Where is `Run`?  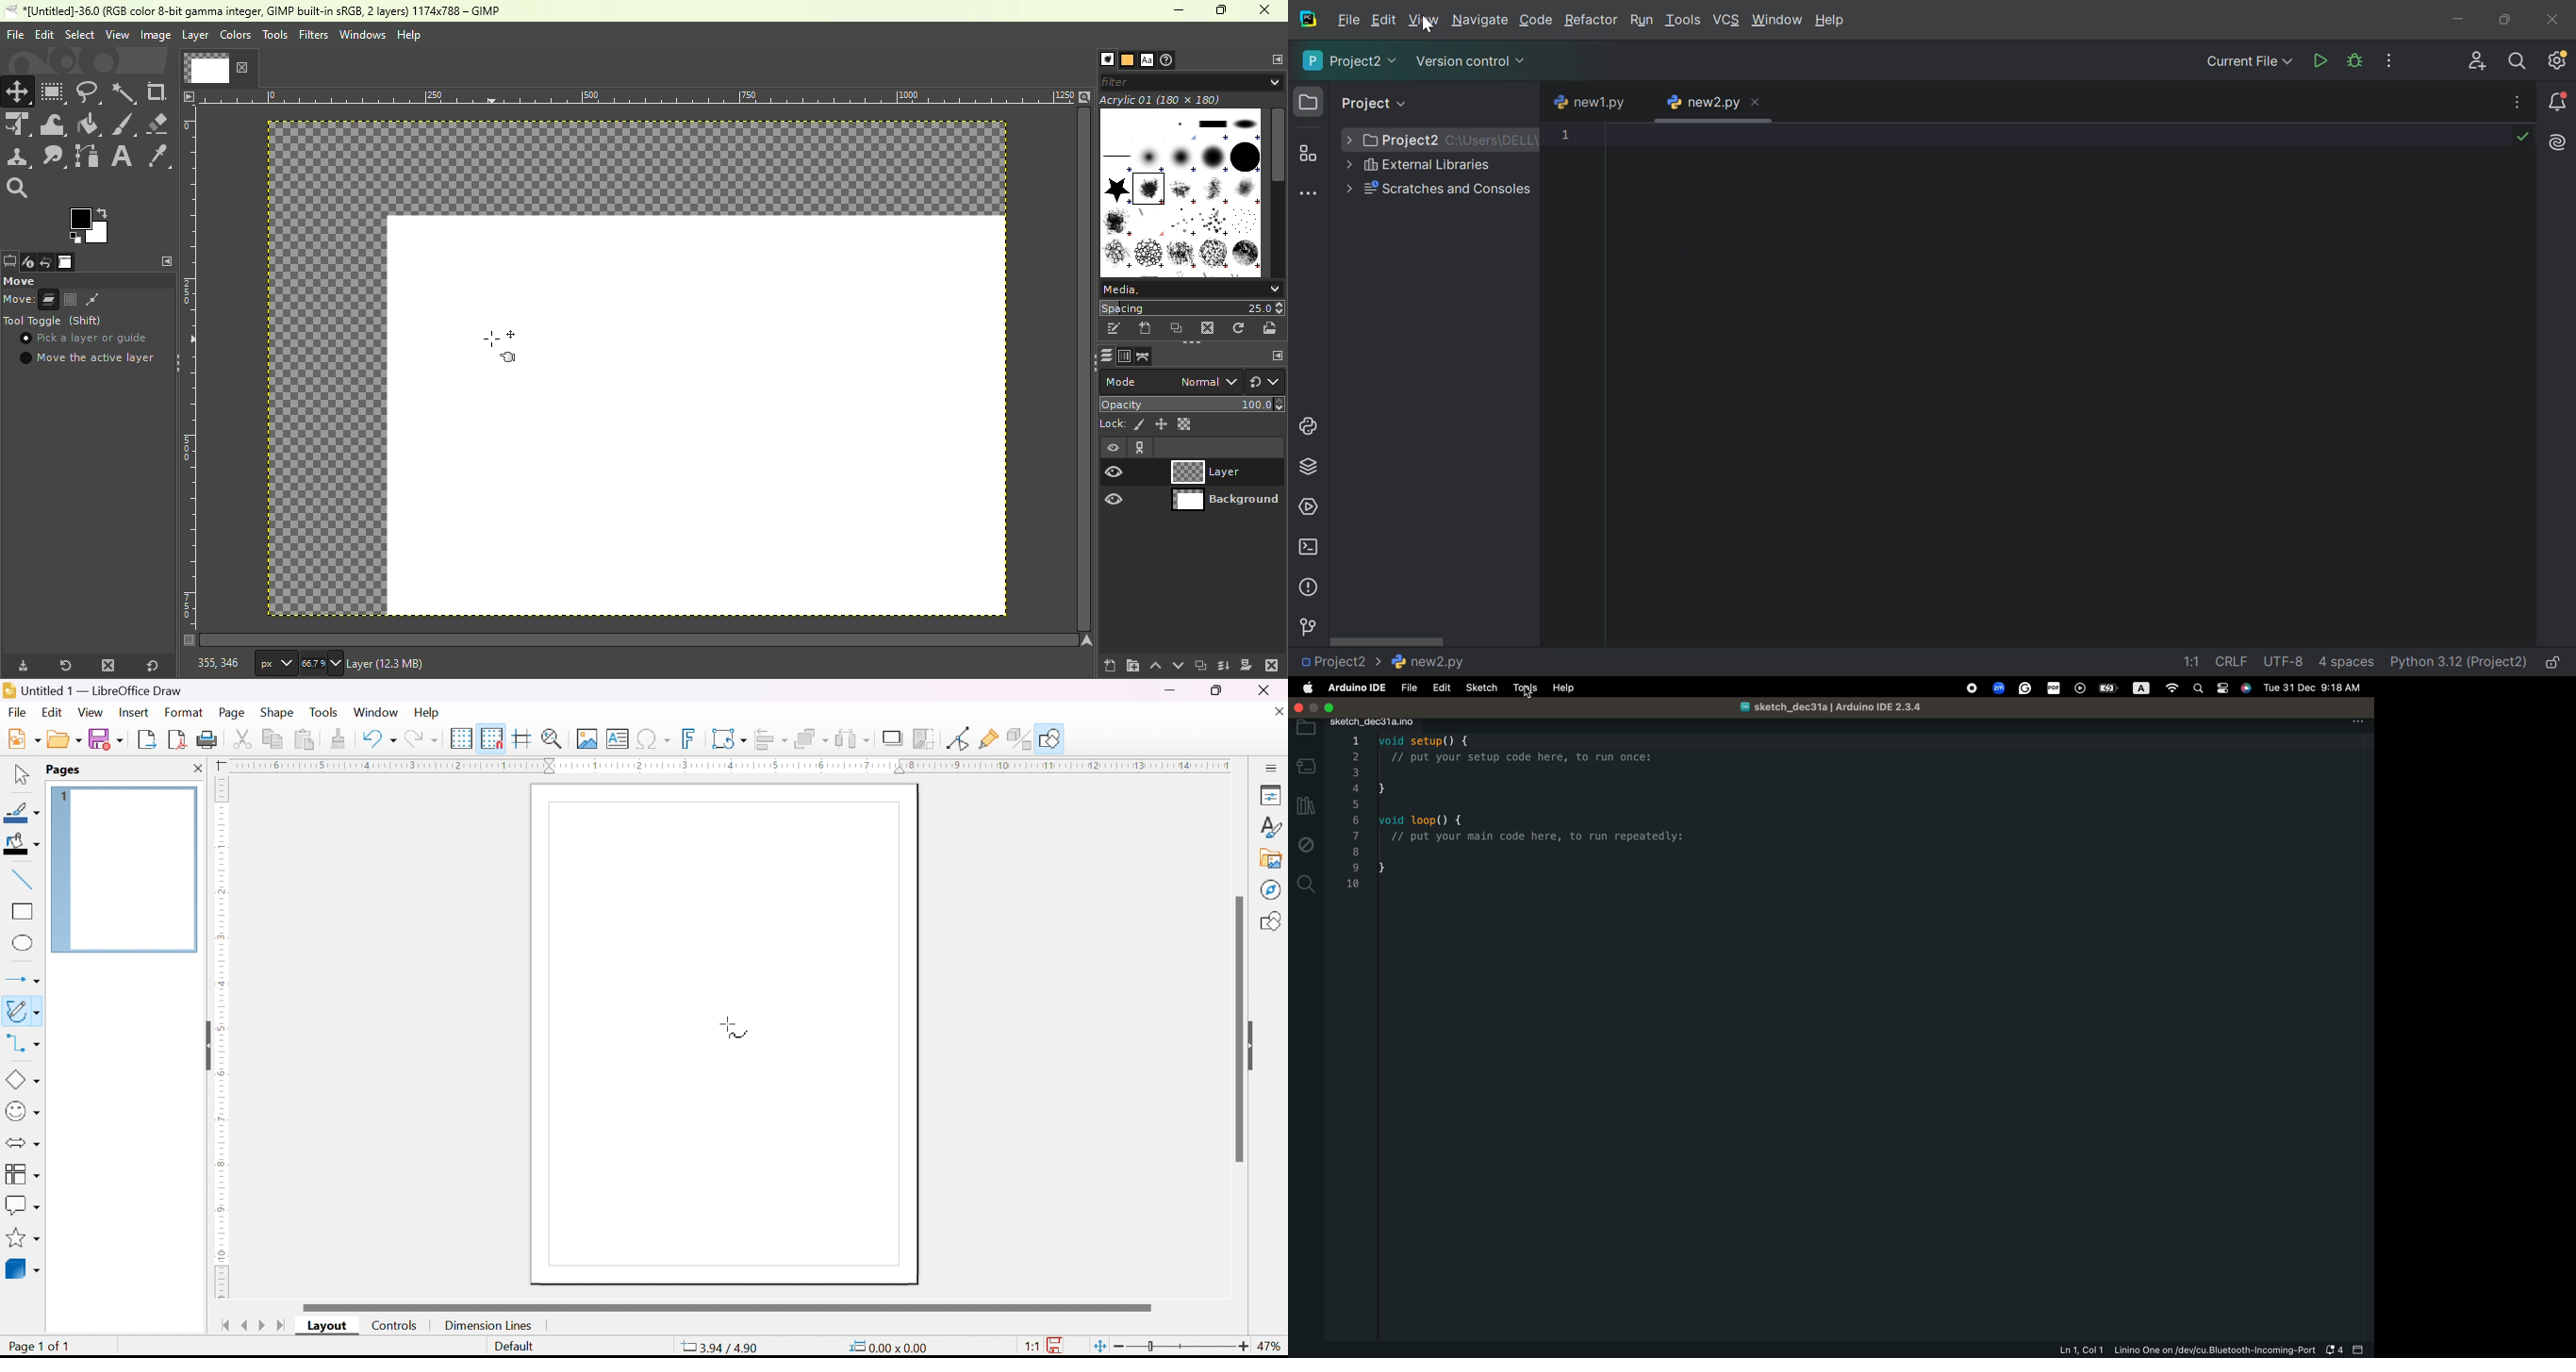
Run is located at coordinates (1642, 22).